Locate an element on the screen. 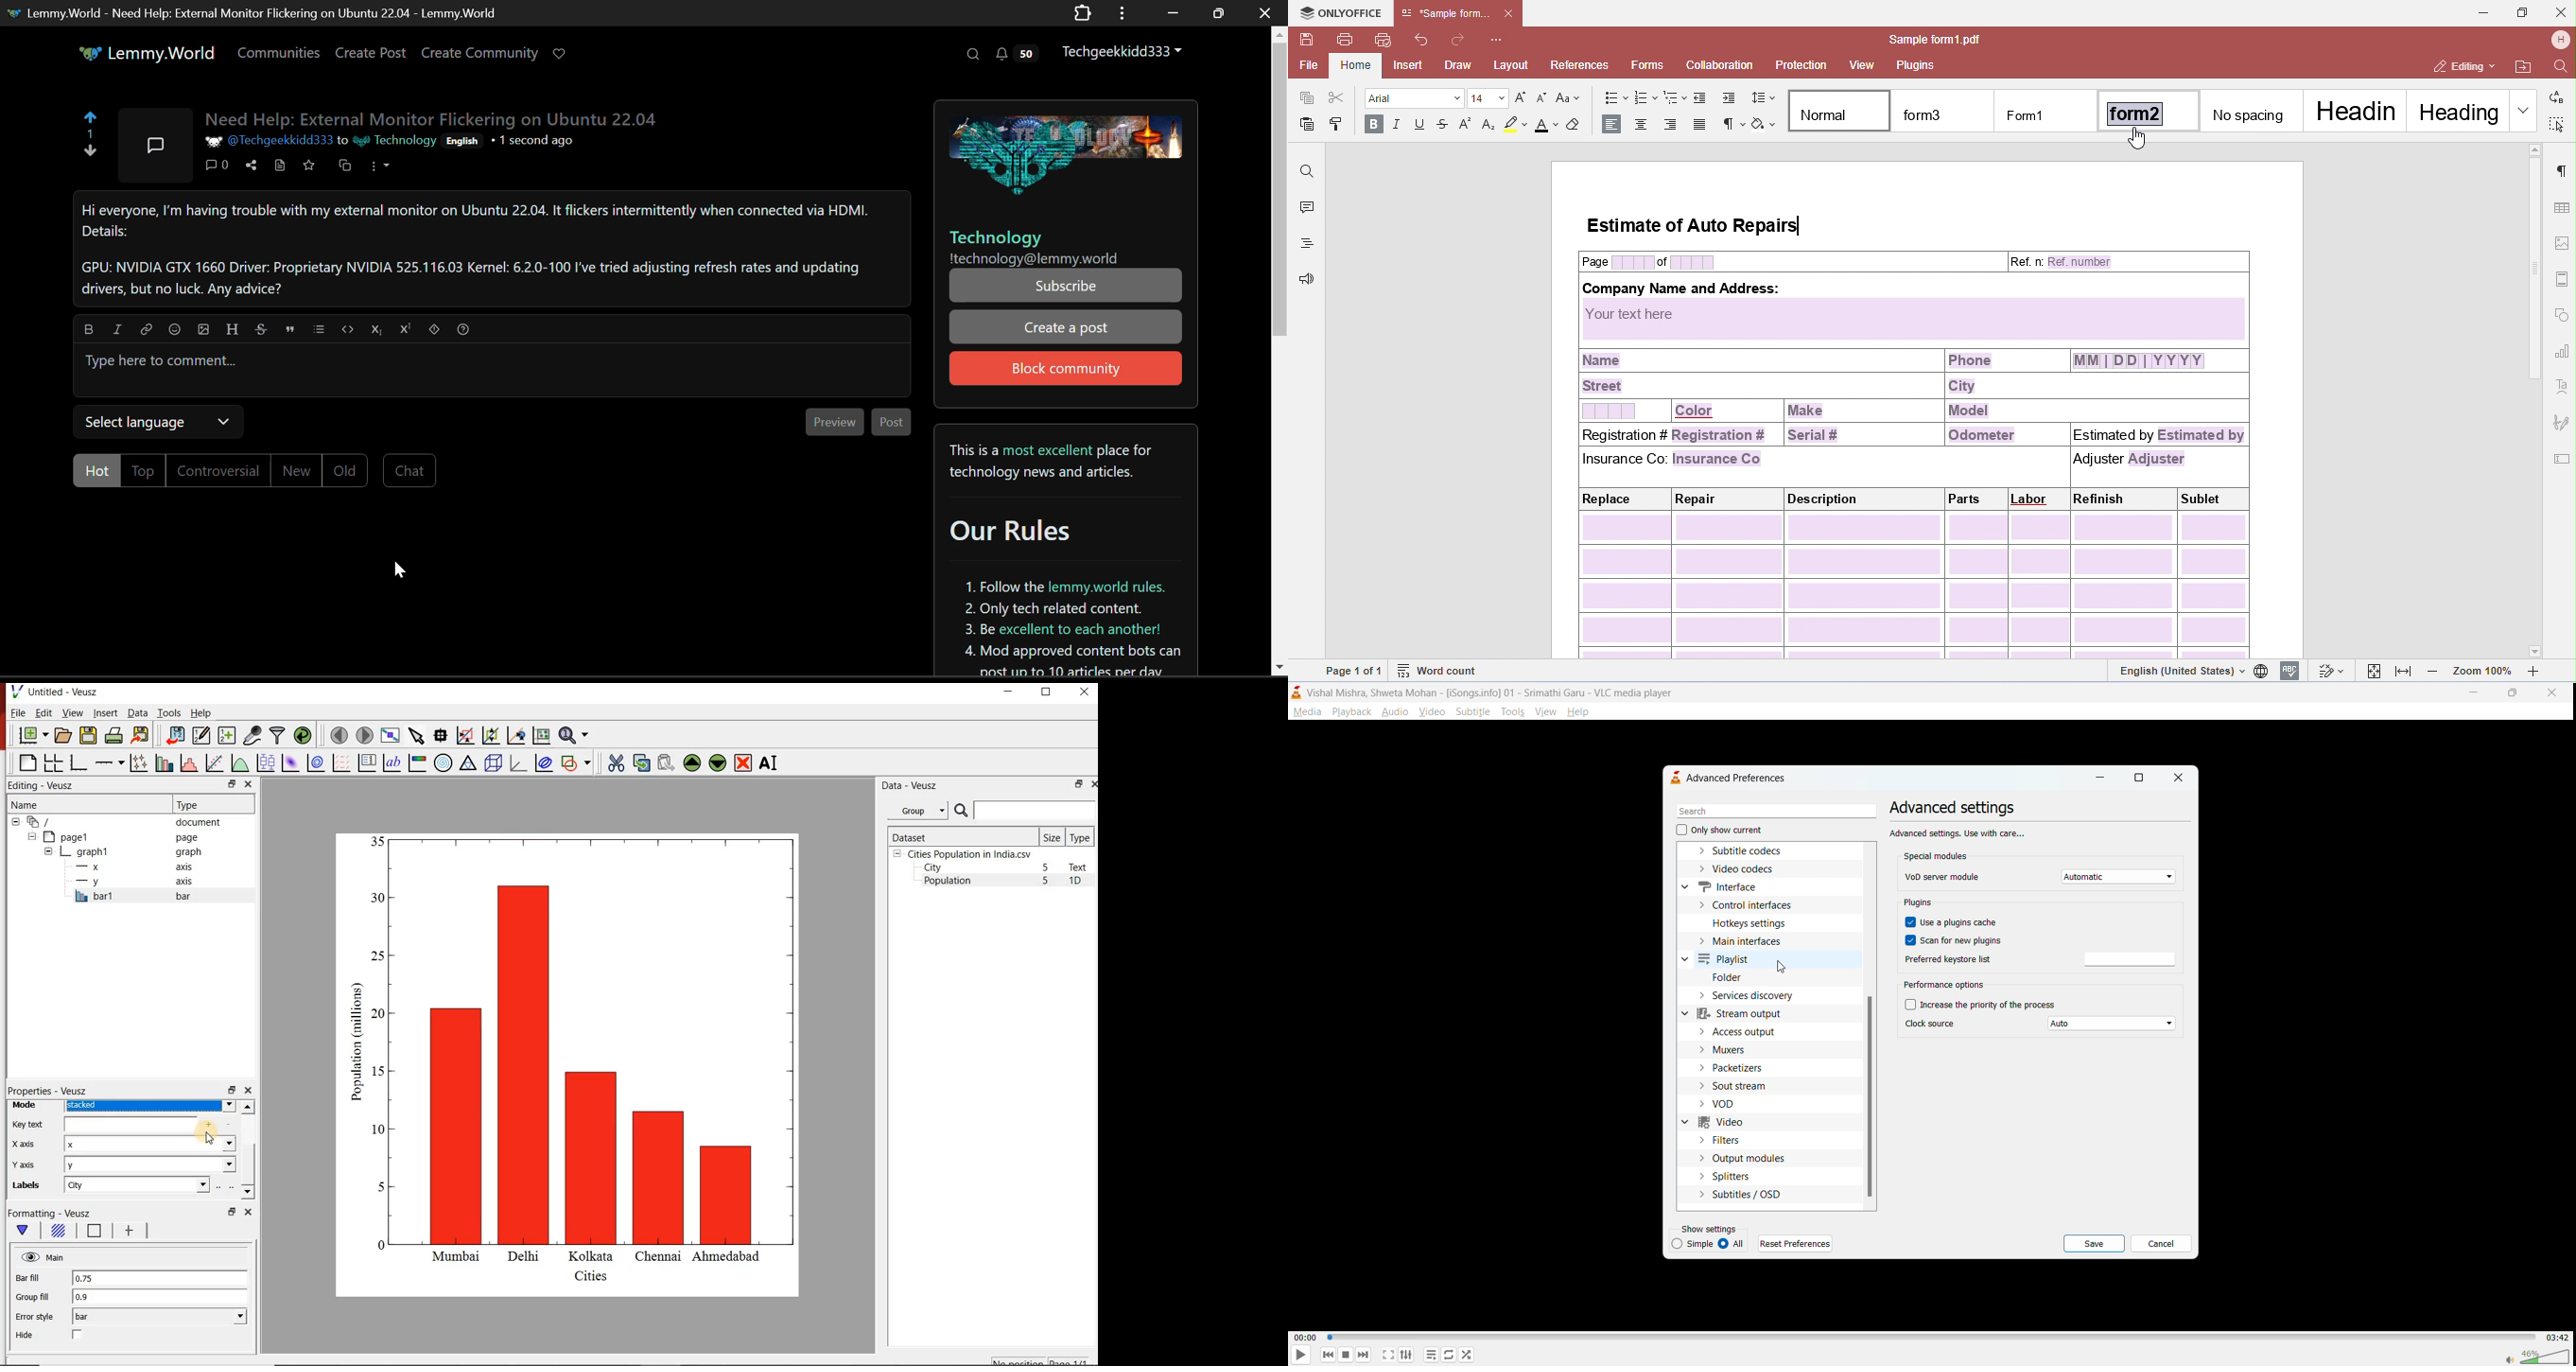  Old Comment Filter Unselected is located at coordinates (343, 470).